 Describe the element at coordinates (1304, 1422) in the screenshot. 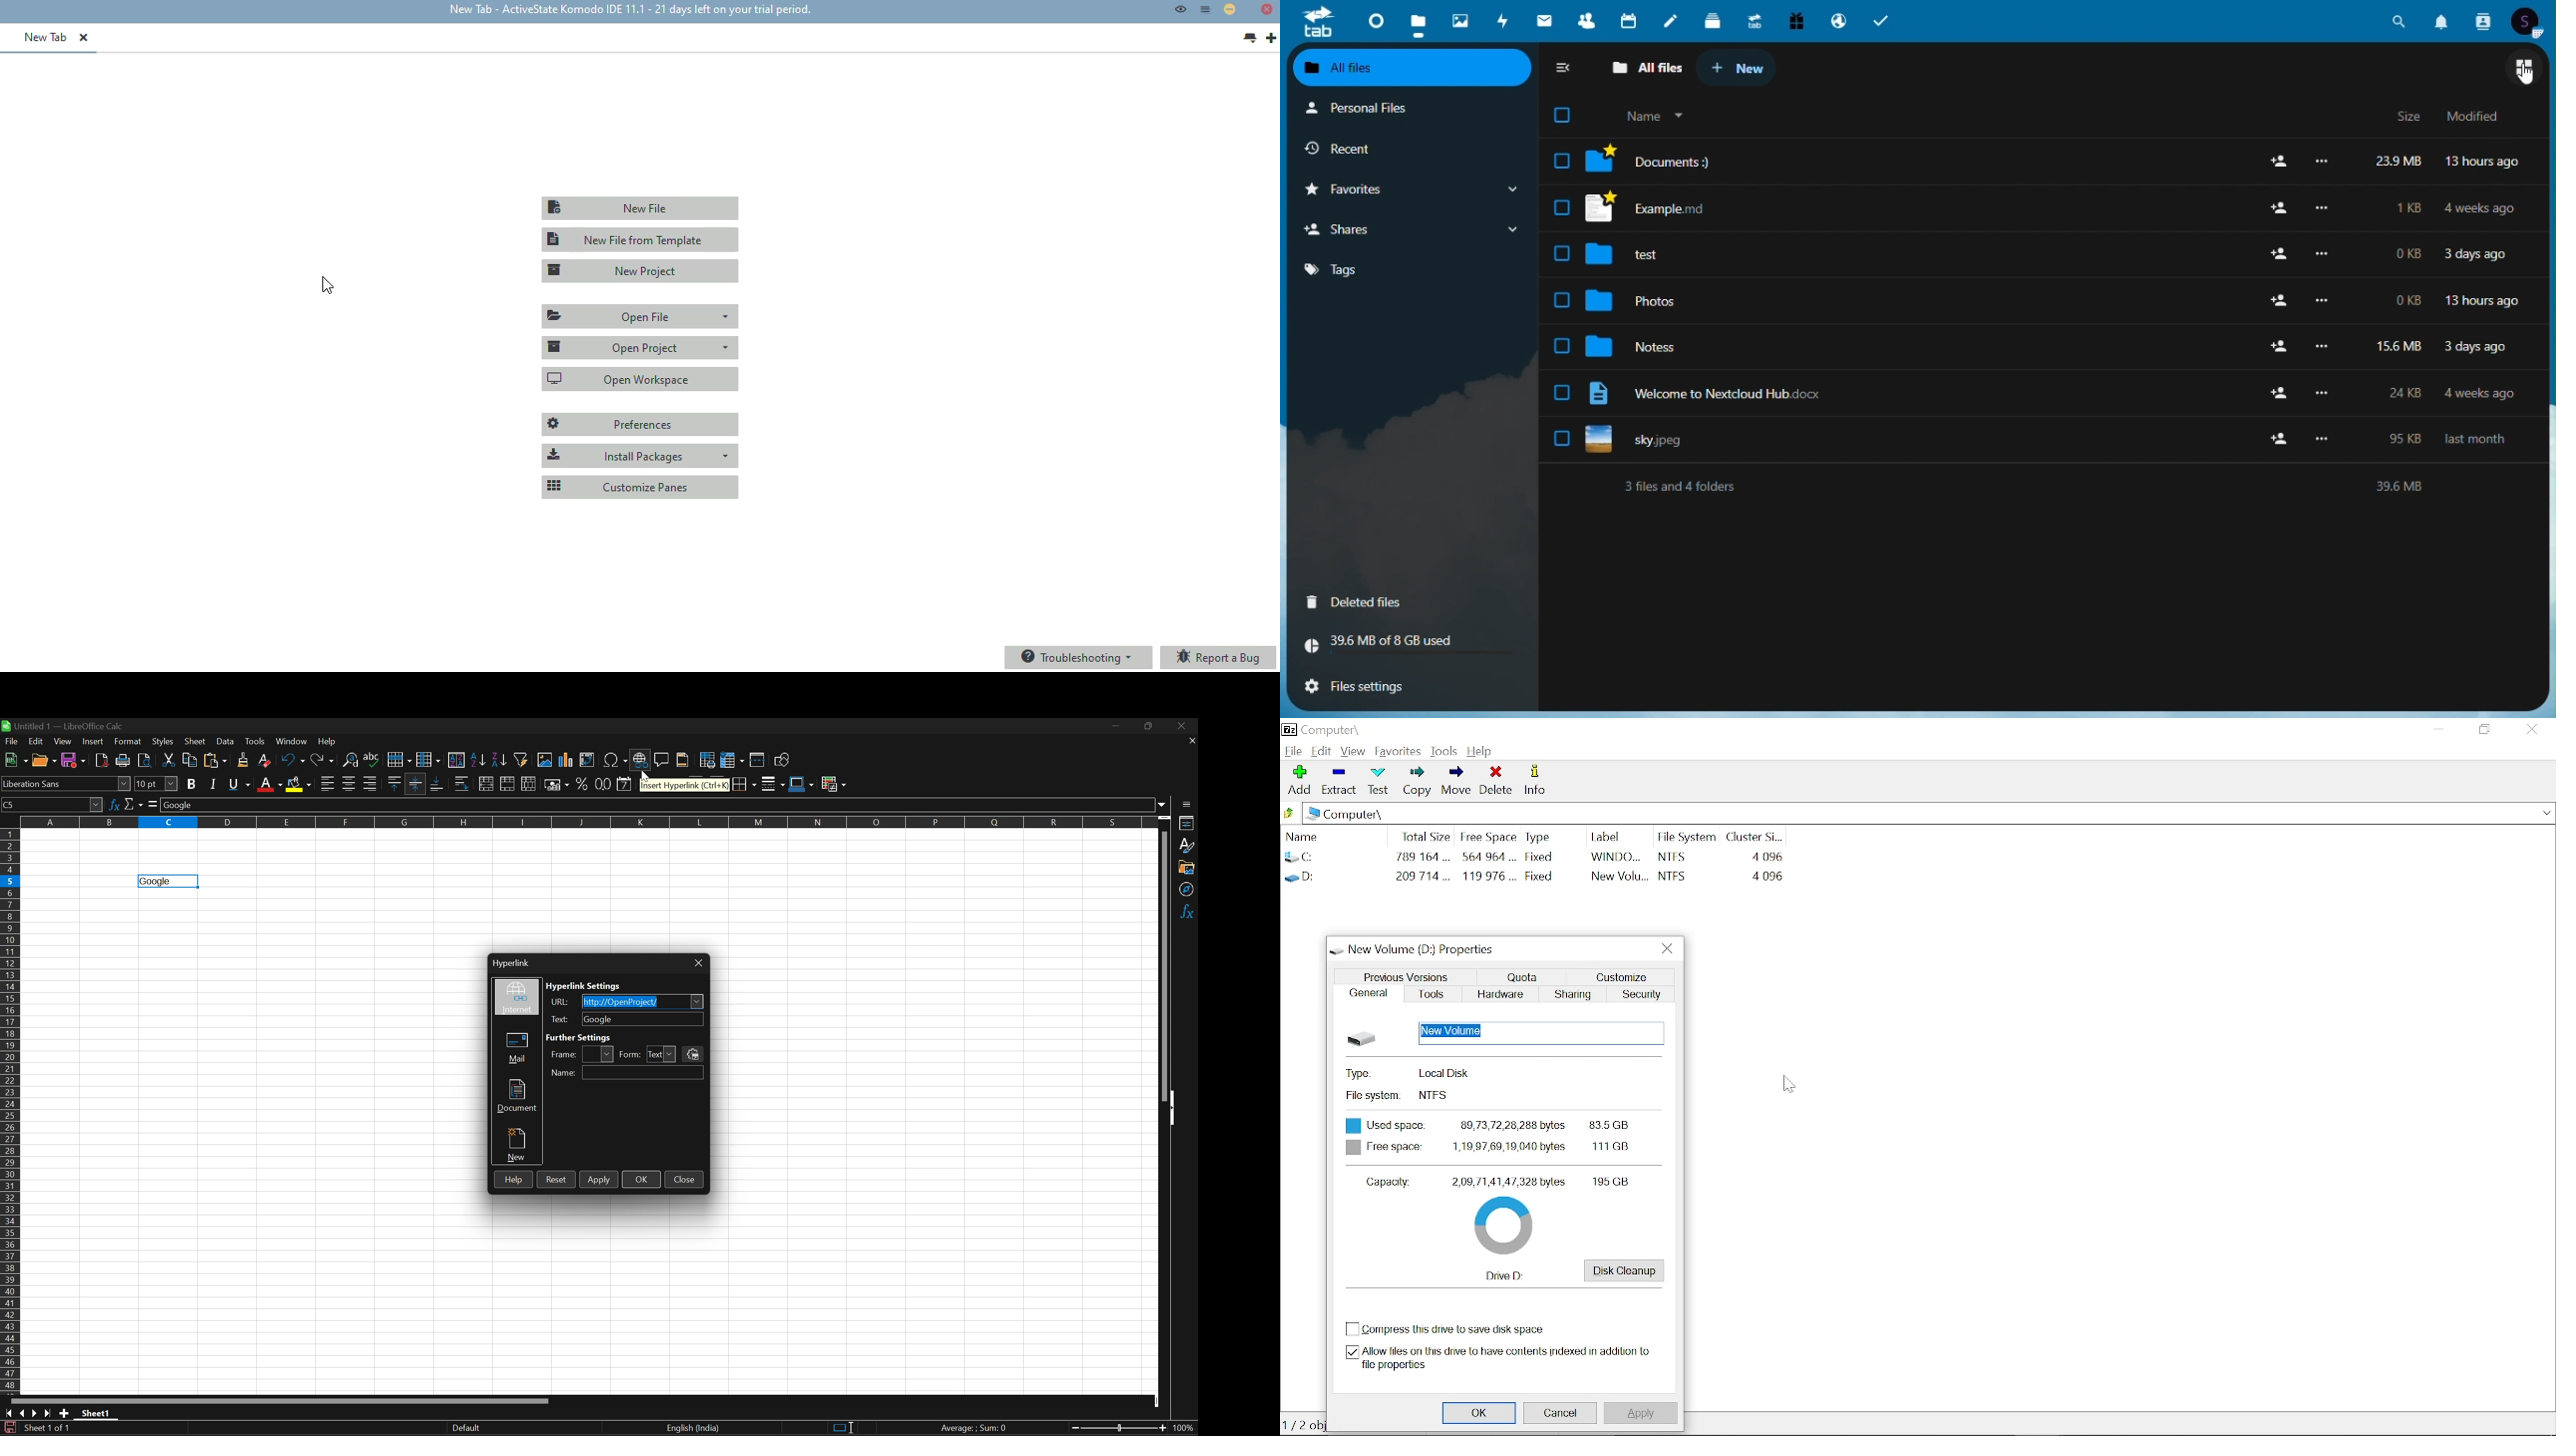

I see `0/2 ` at that location.